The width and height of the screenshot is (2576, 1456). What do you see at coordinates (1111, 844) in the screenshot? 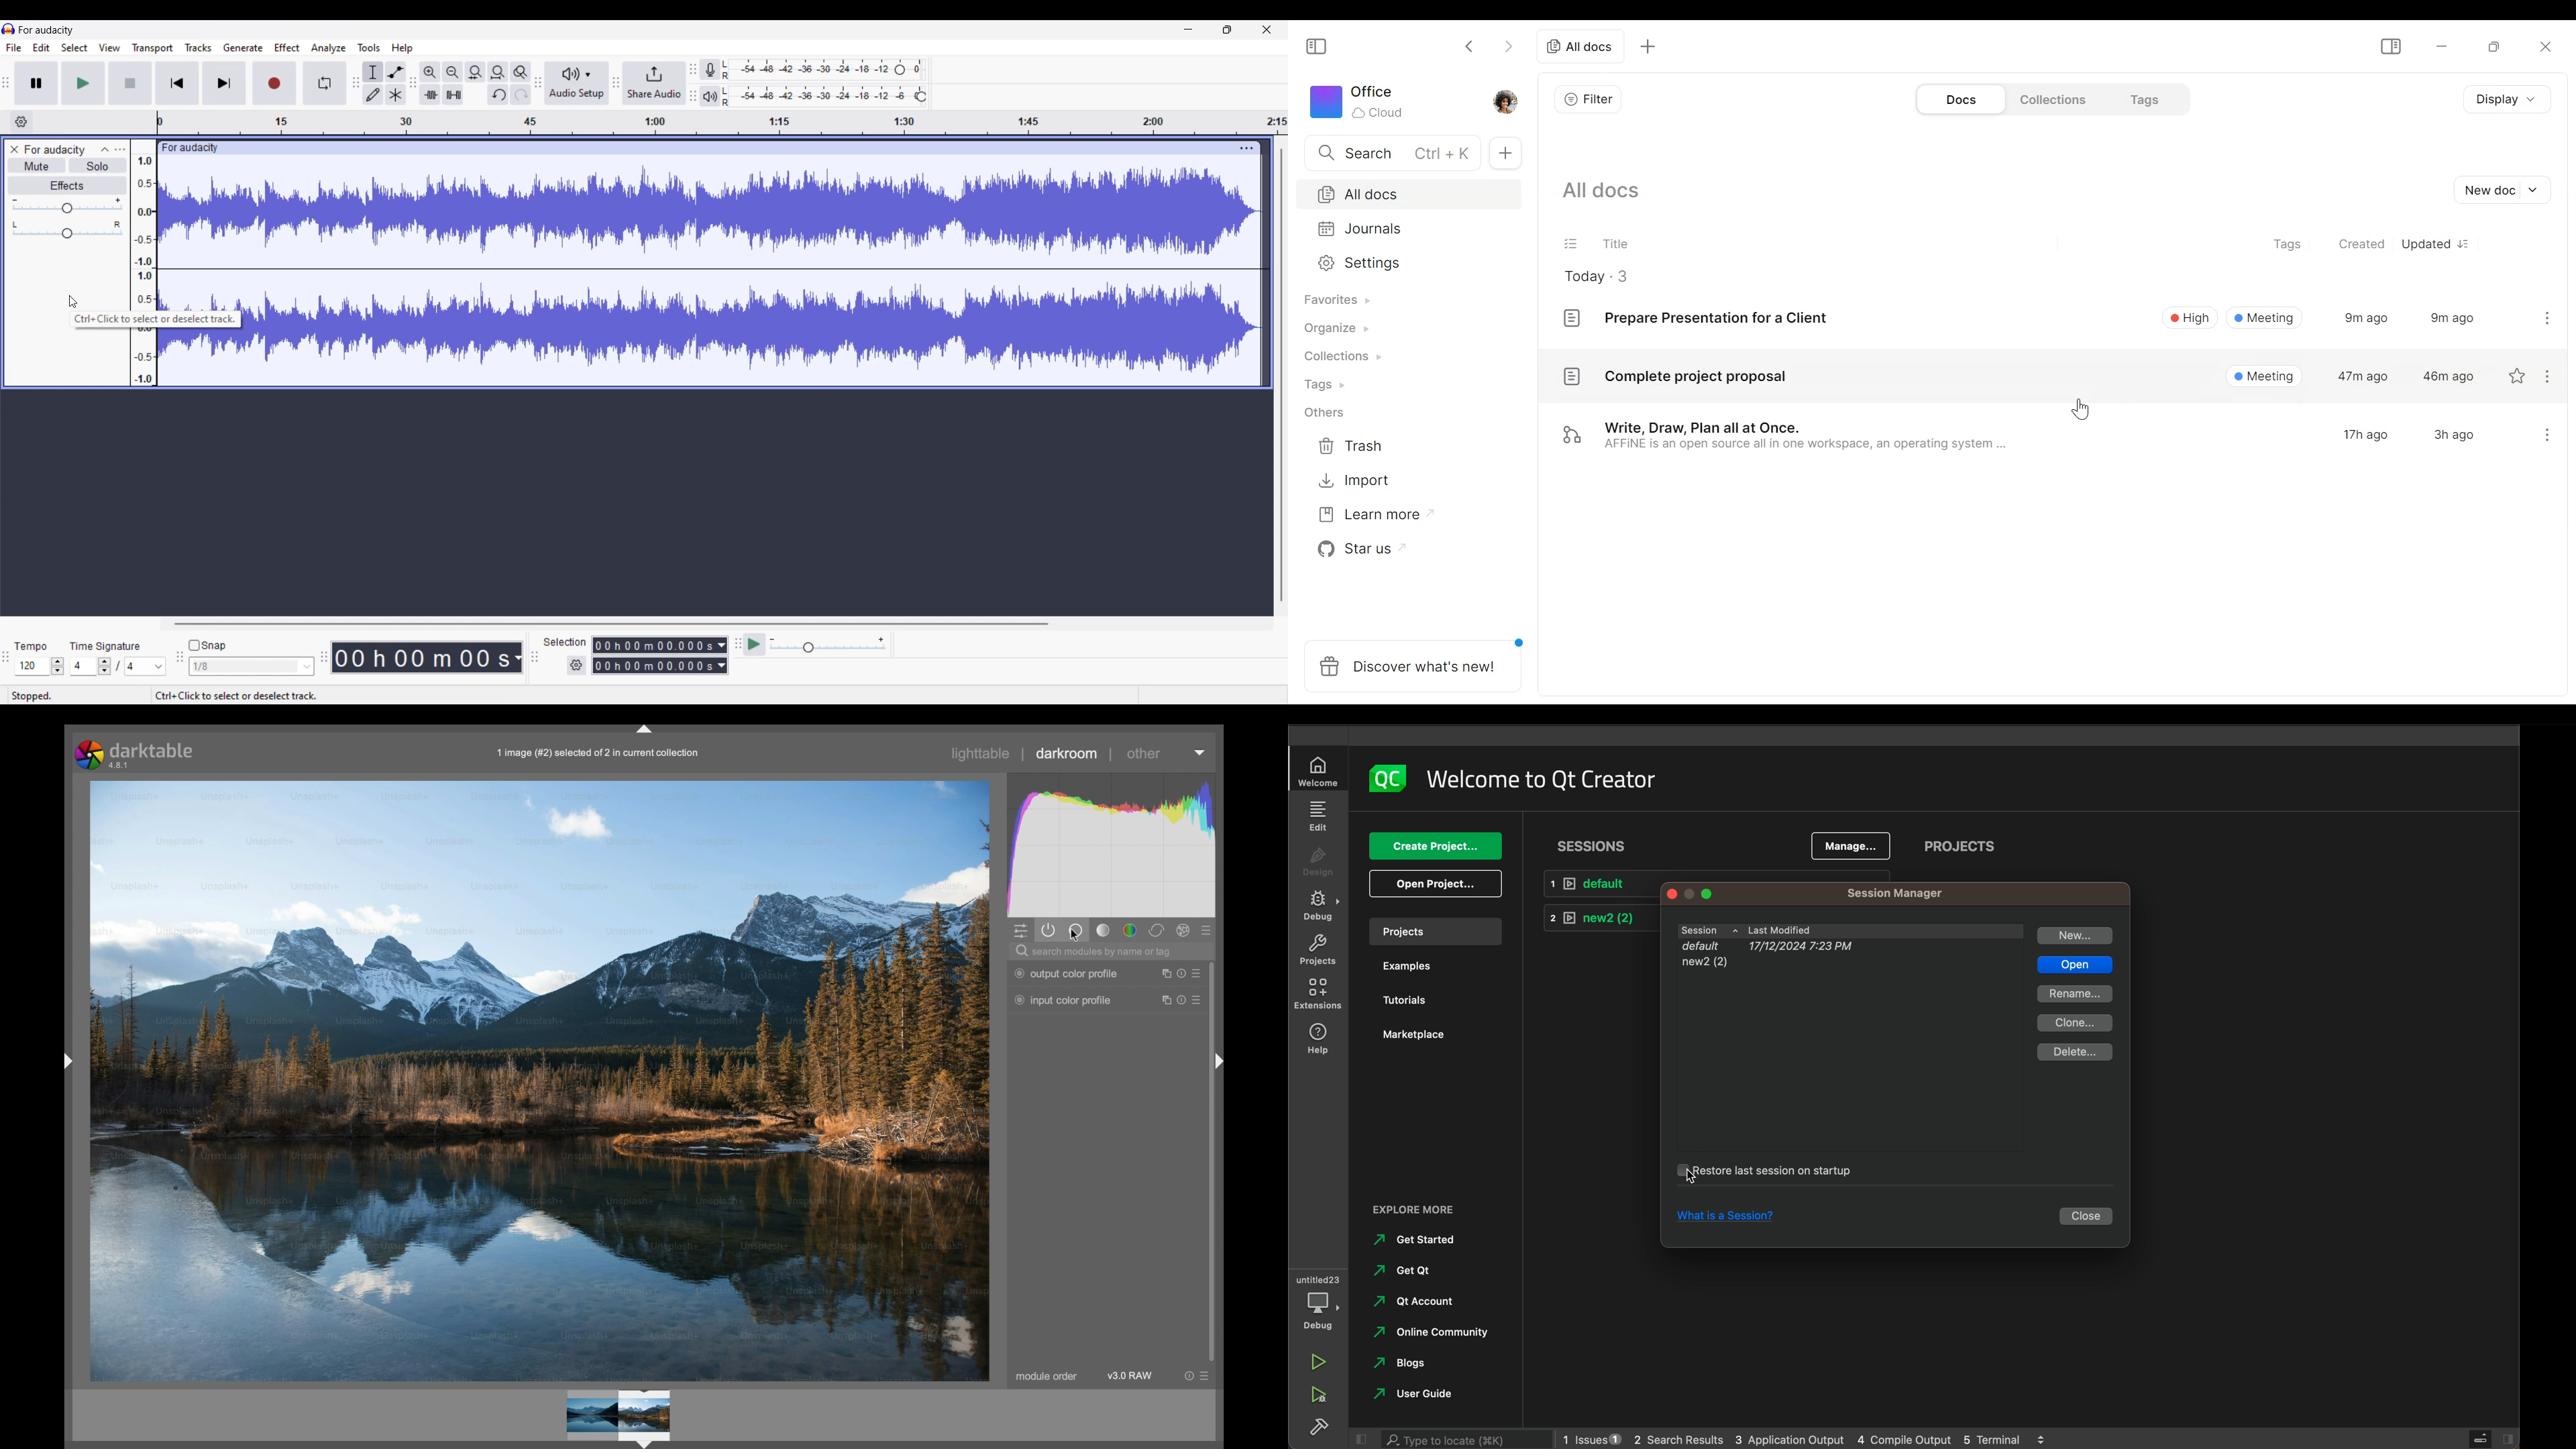
I see `histogram` at bounding box center [1111, 844].